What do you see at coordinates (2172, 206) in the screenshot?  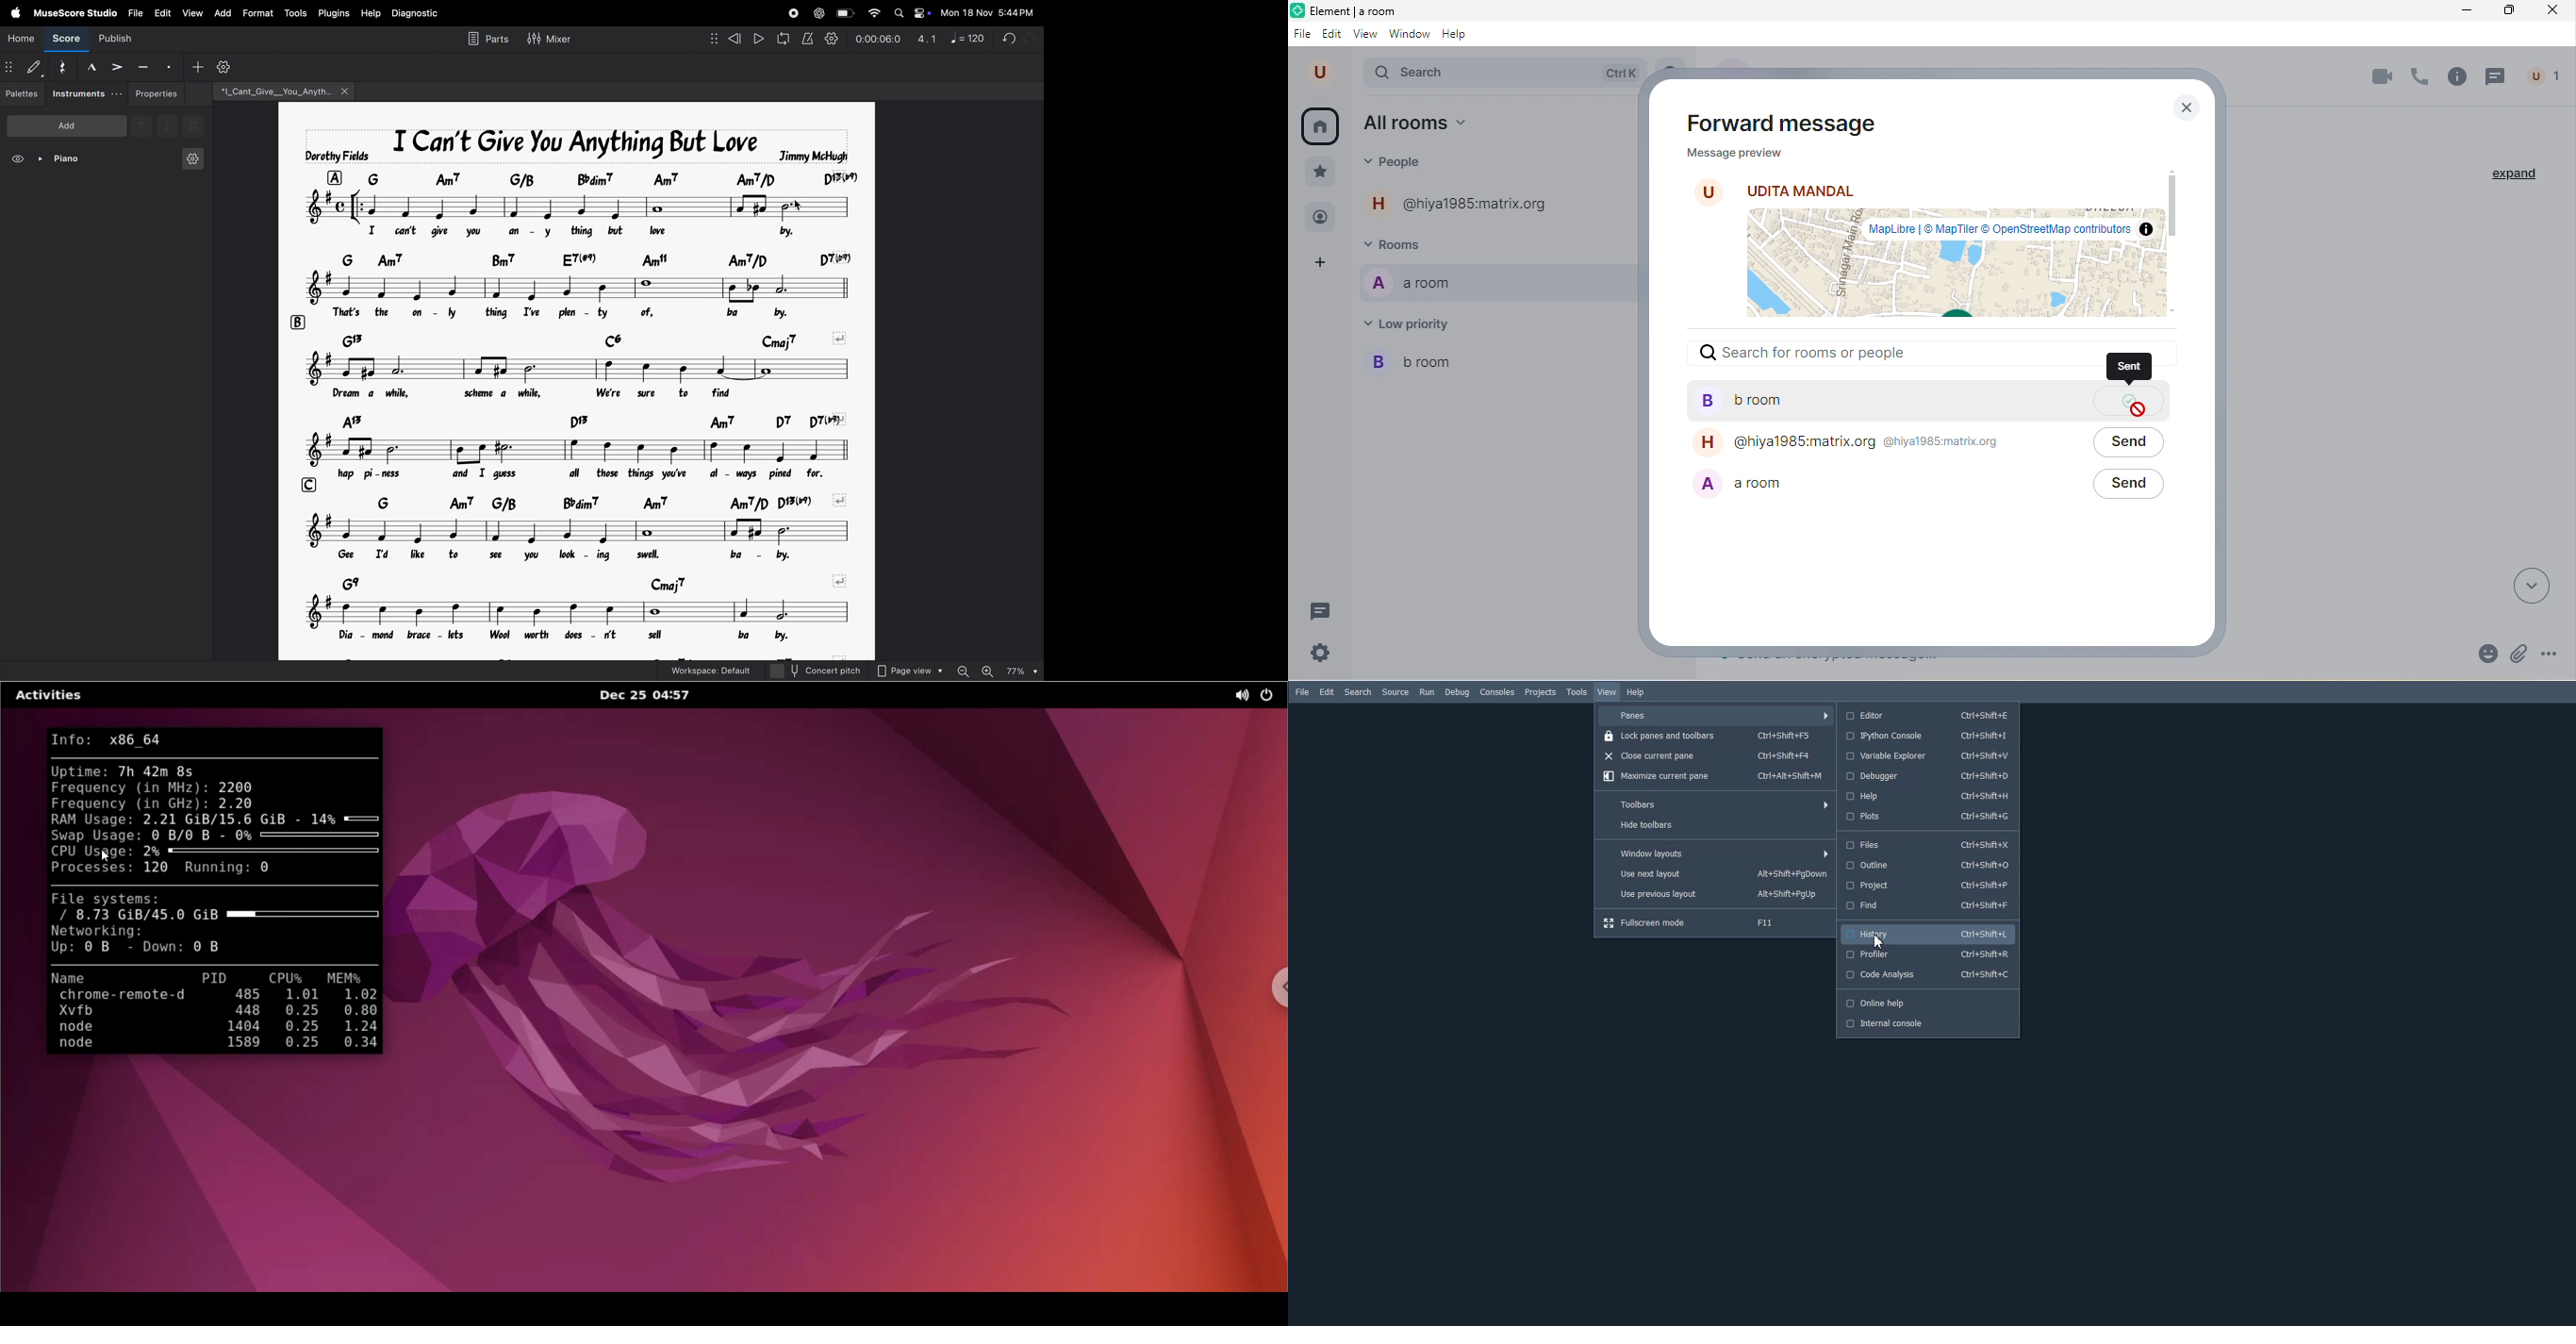 I see `vertical scroll bar` at bounding box center [2172, 206].